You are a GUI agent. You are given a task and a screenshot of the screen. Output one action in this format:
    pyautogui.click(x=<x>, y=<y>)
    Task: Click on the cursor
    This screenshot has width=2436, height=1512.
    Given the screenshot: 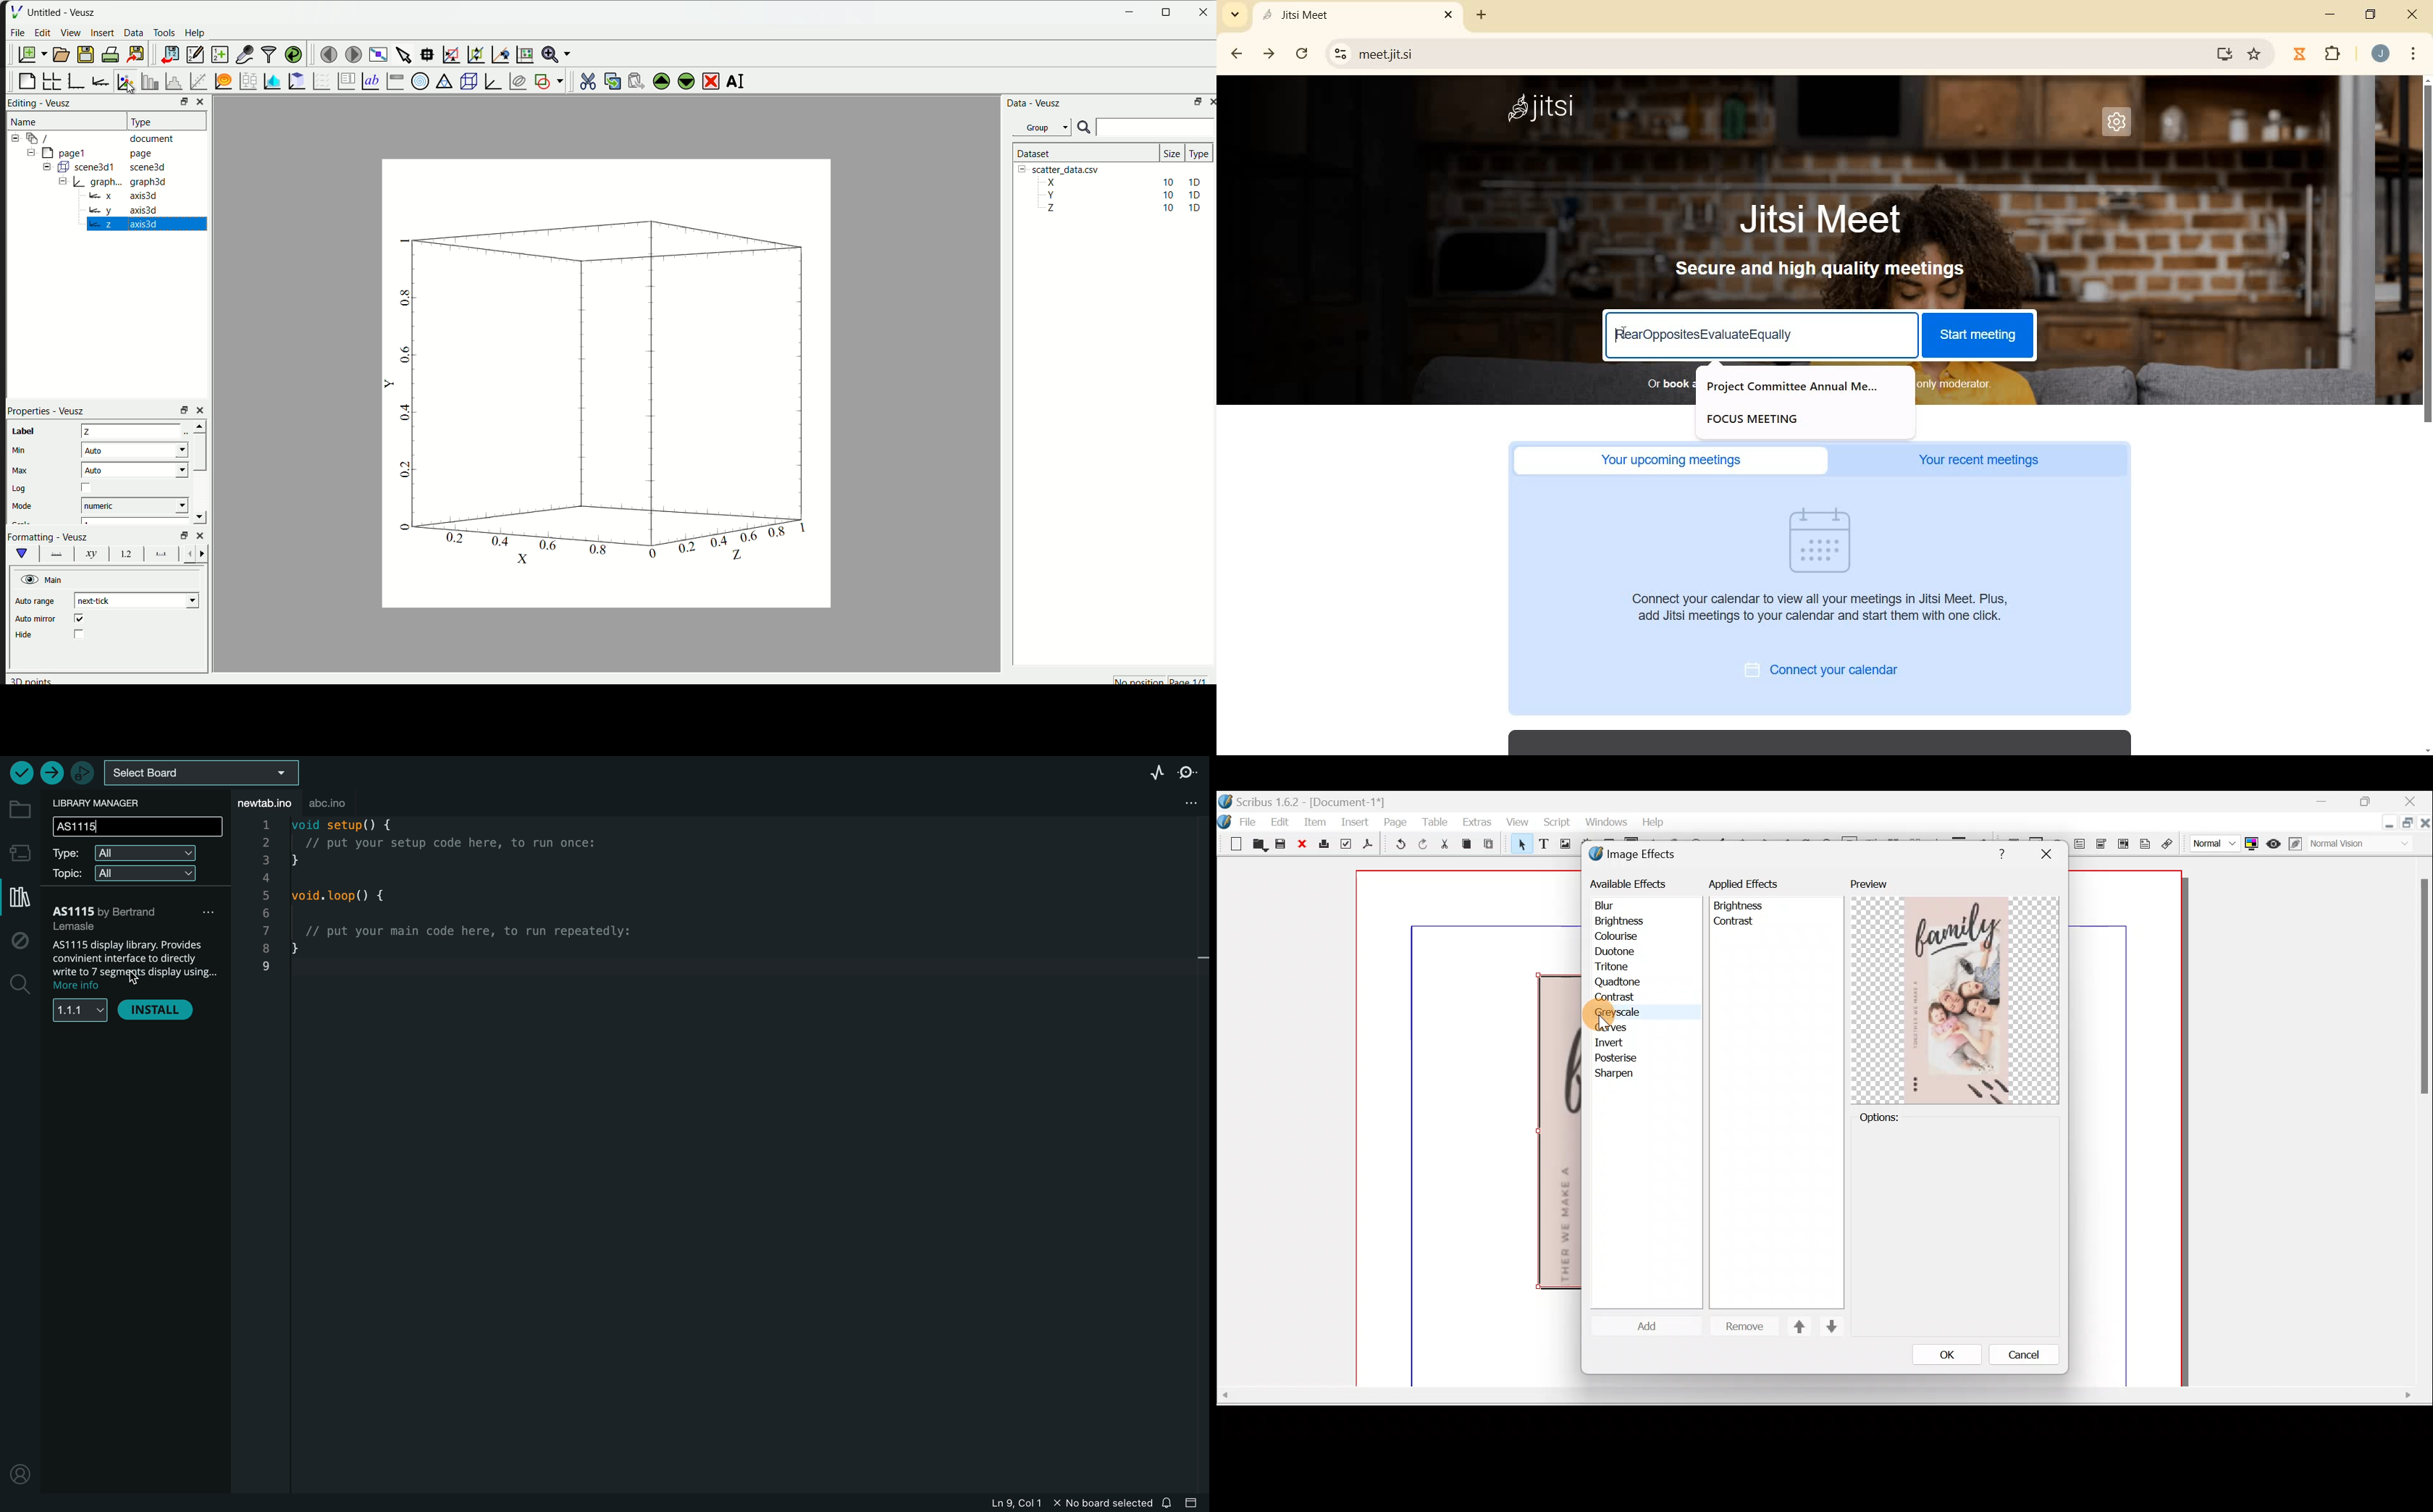 What is the action you would take?
    pyautogui.click(x=1604, y=1027)
    